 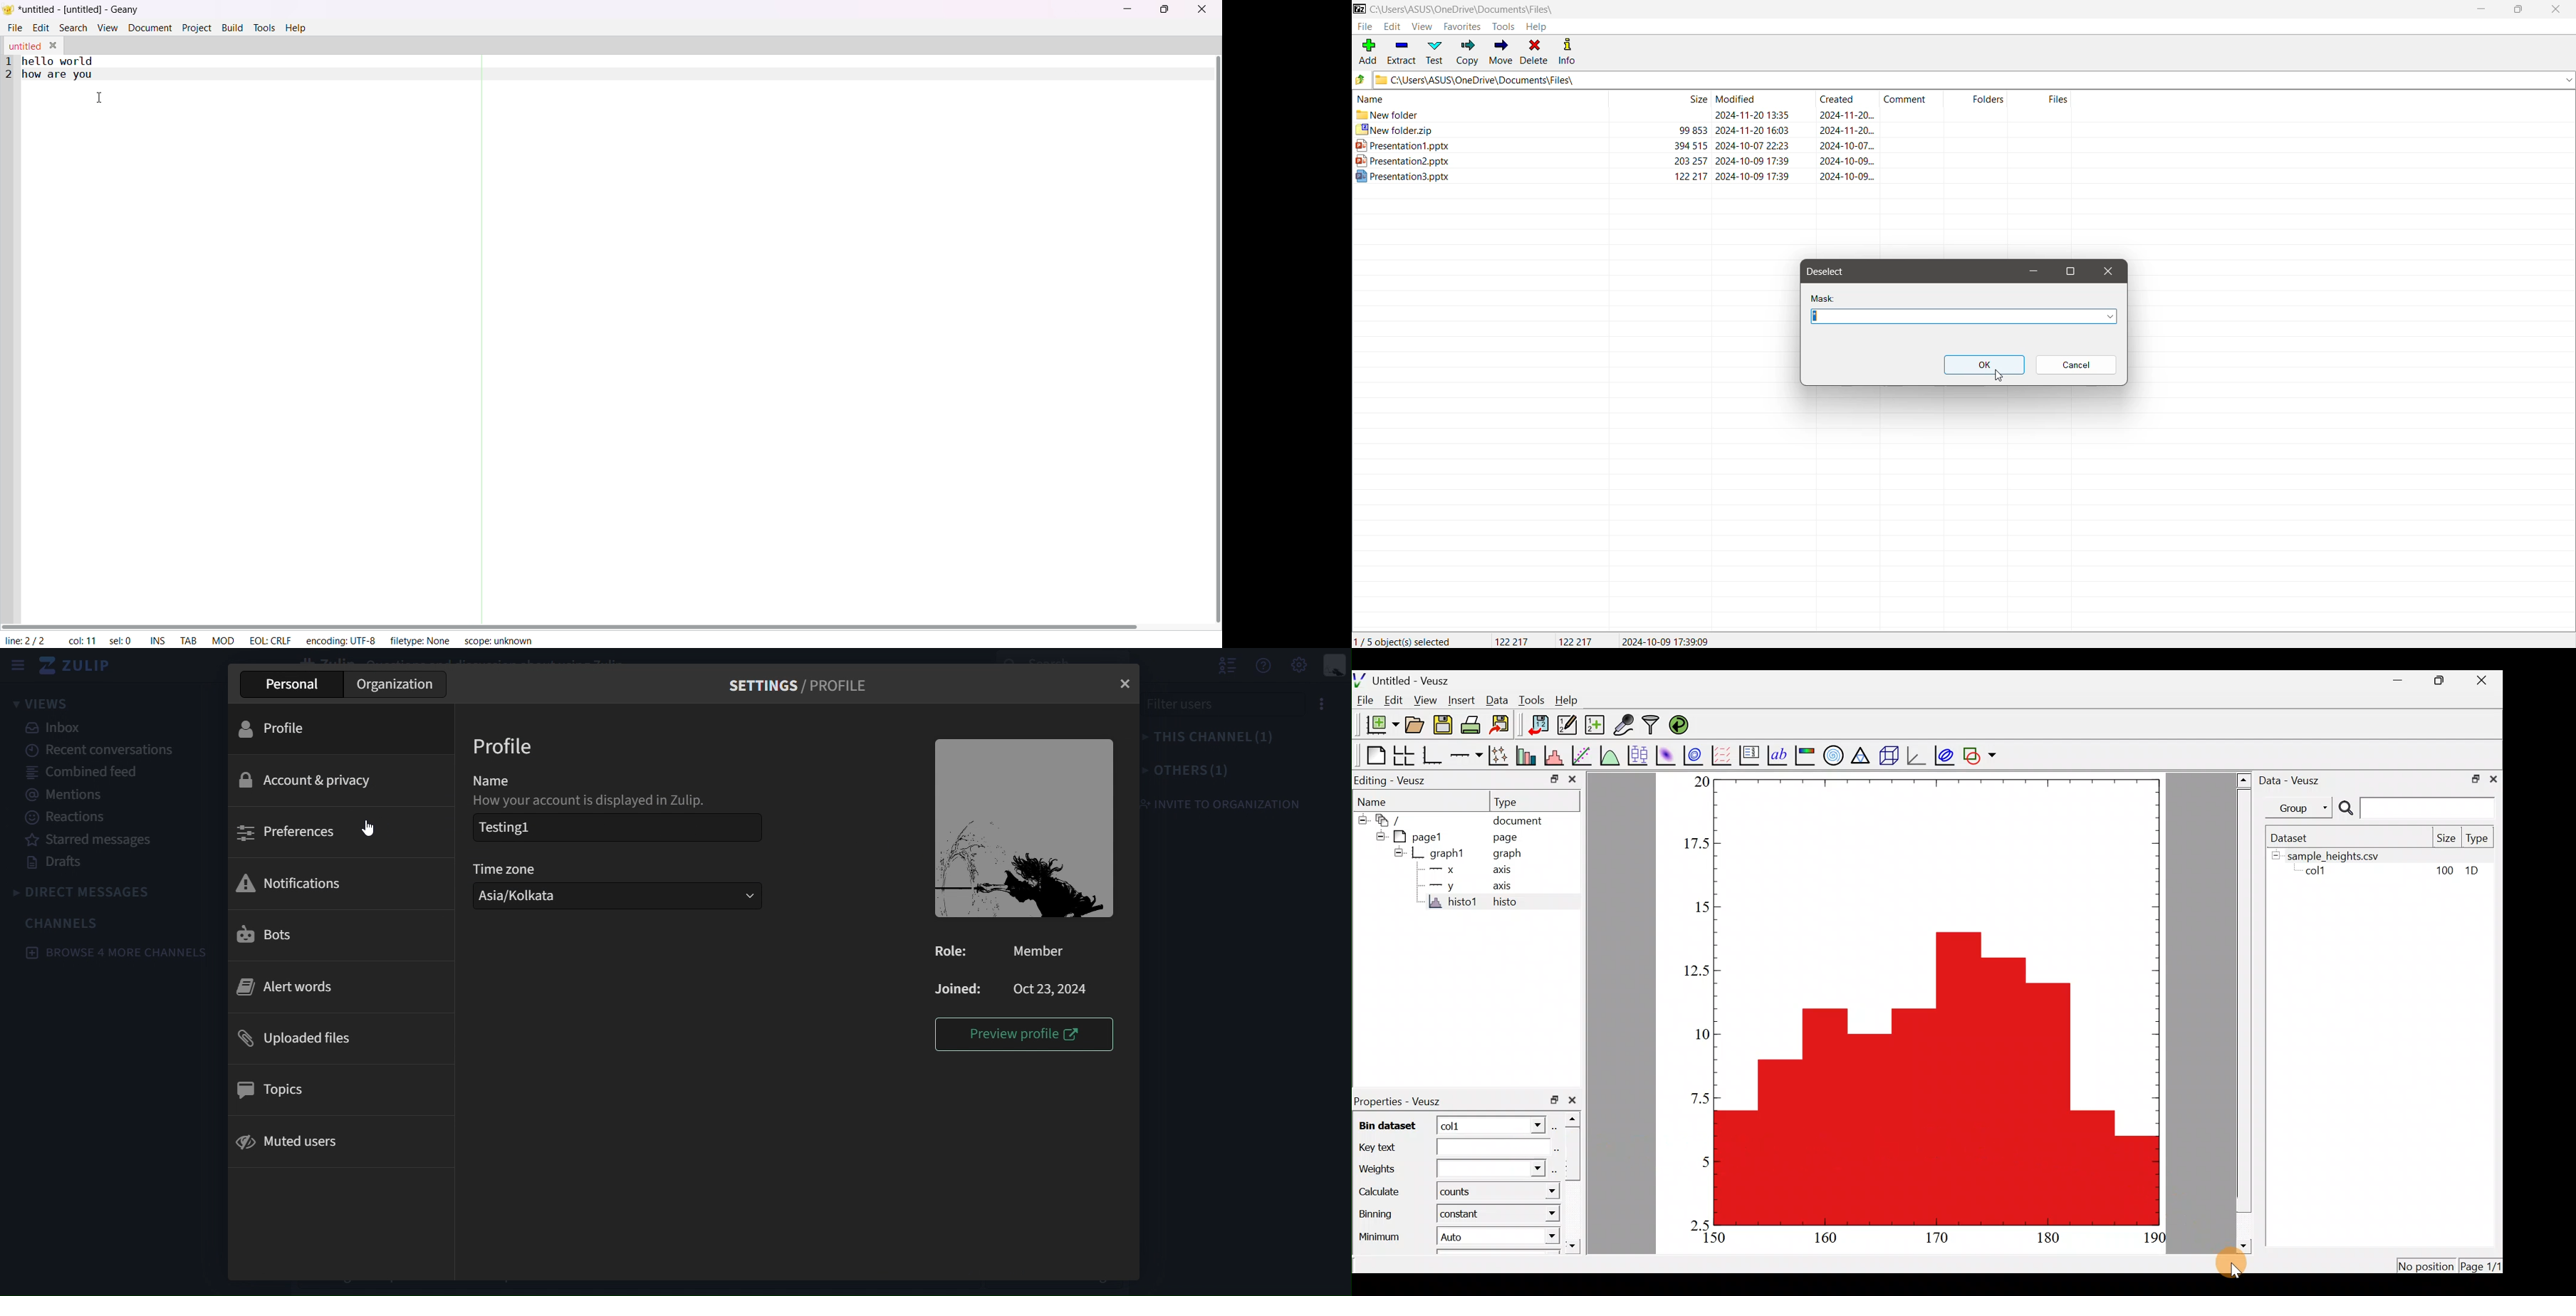 What do you see at coordinates (1945, 755) in the screenshot?
I see `plot covariance ellipses` at bounding box center [1945, 755].